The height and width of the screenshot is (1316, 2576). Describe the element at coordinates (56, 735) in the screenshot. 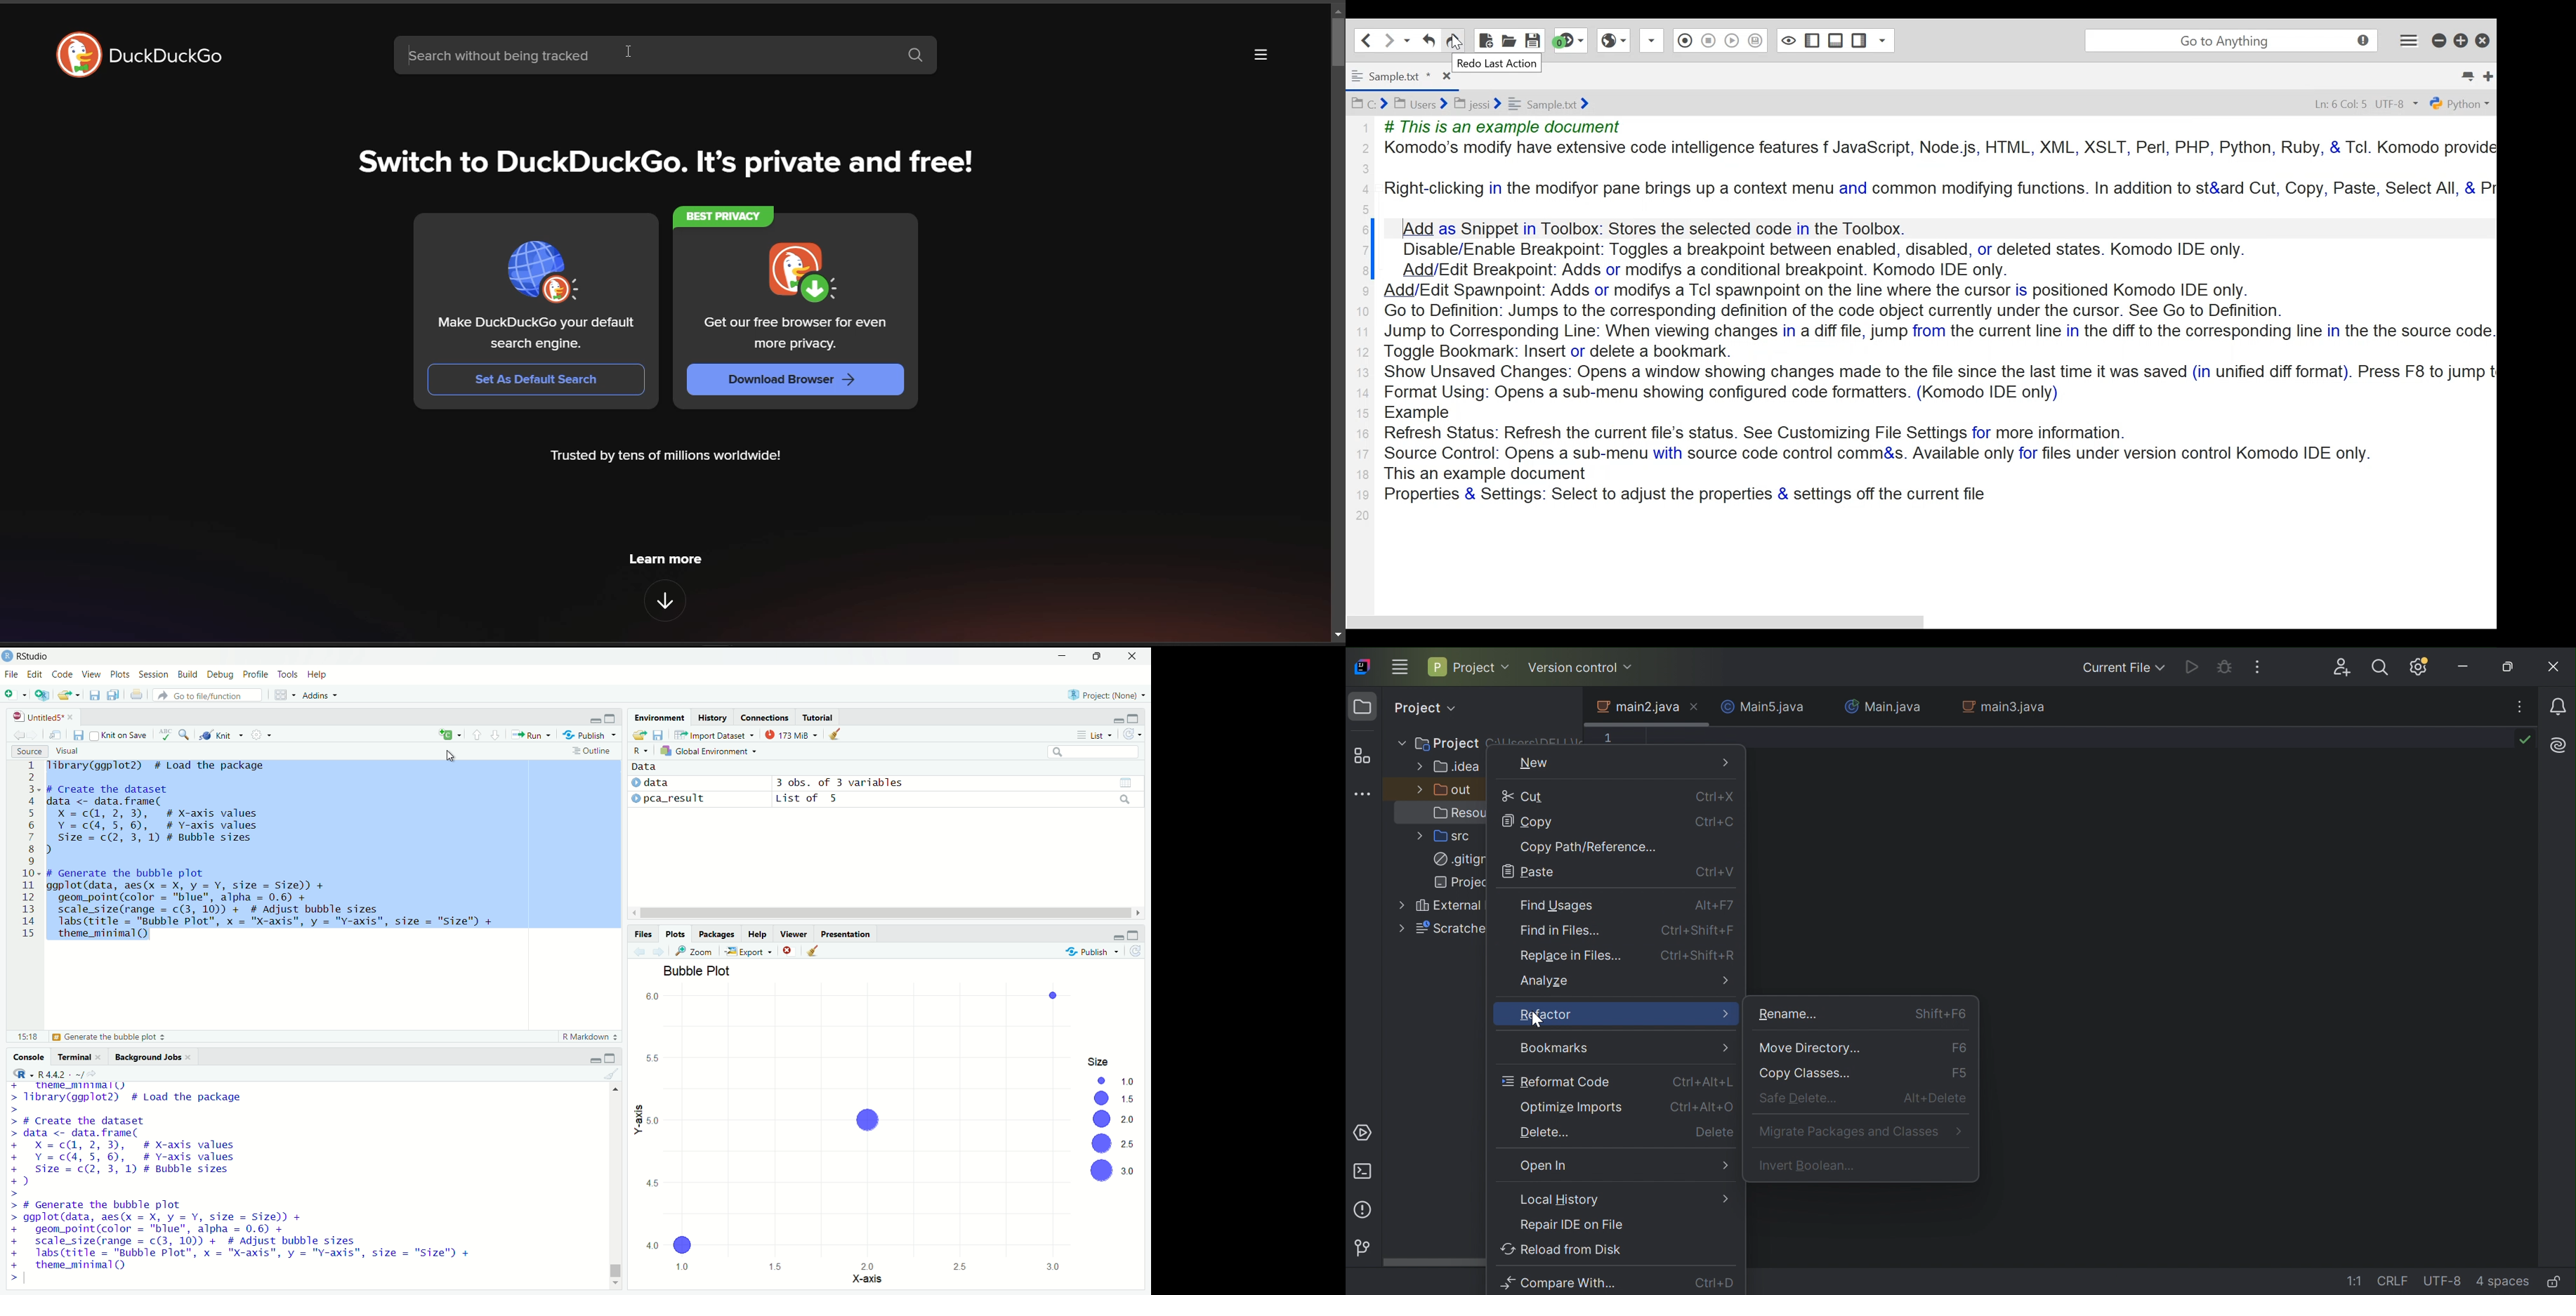

I see `show in new window` at that location.